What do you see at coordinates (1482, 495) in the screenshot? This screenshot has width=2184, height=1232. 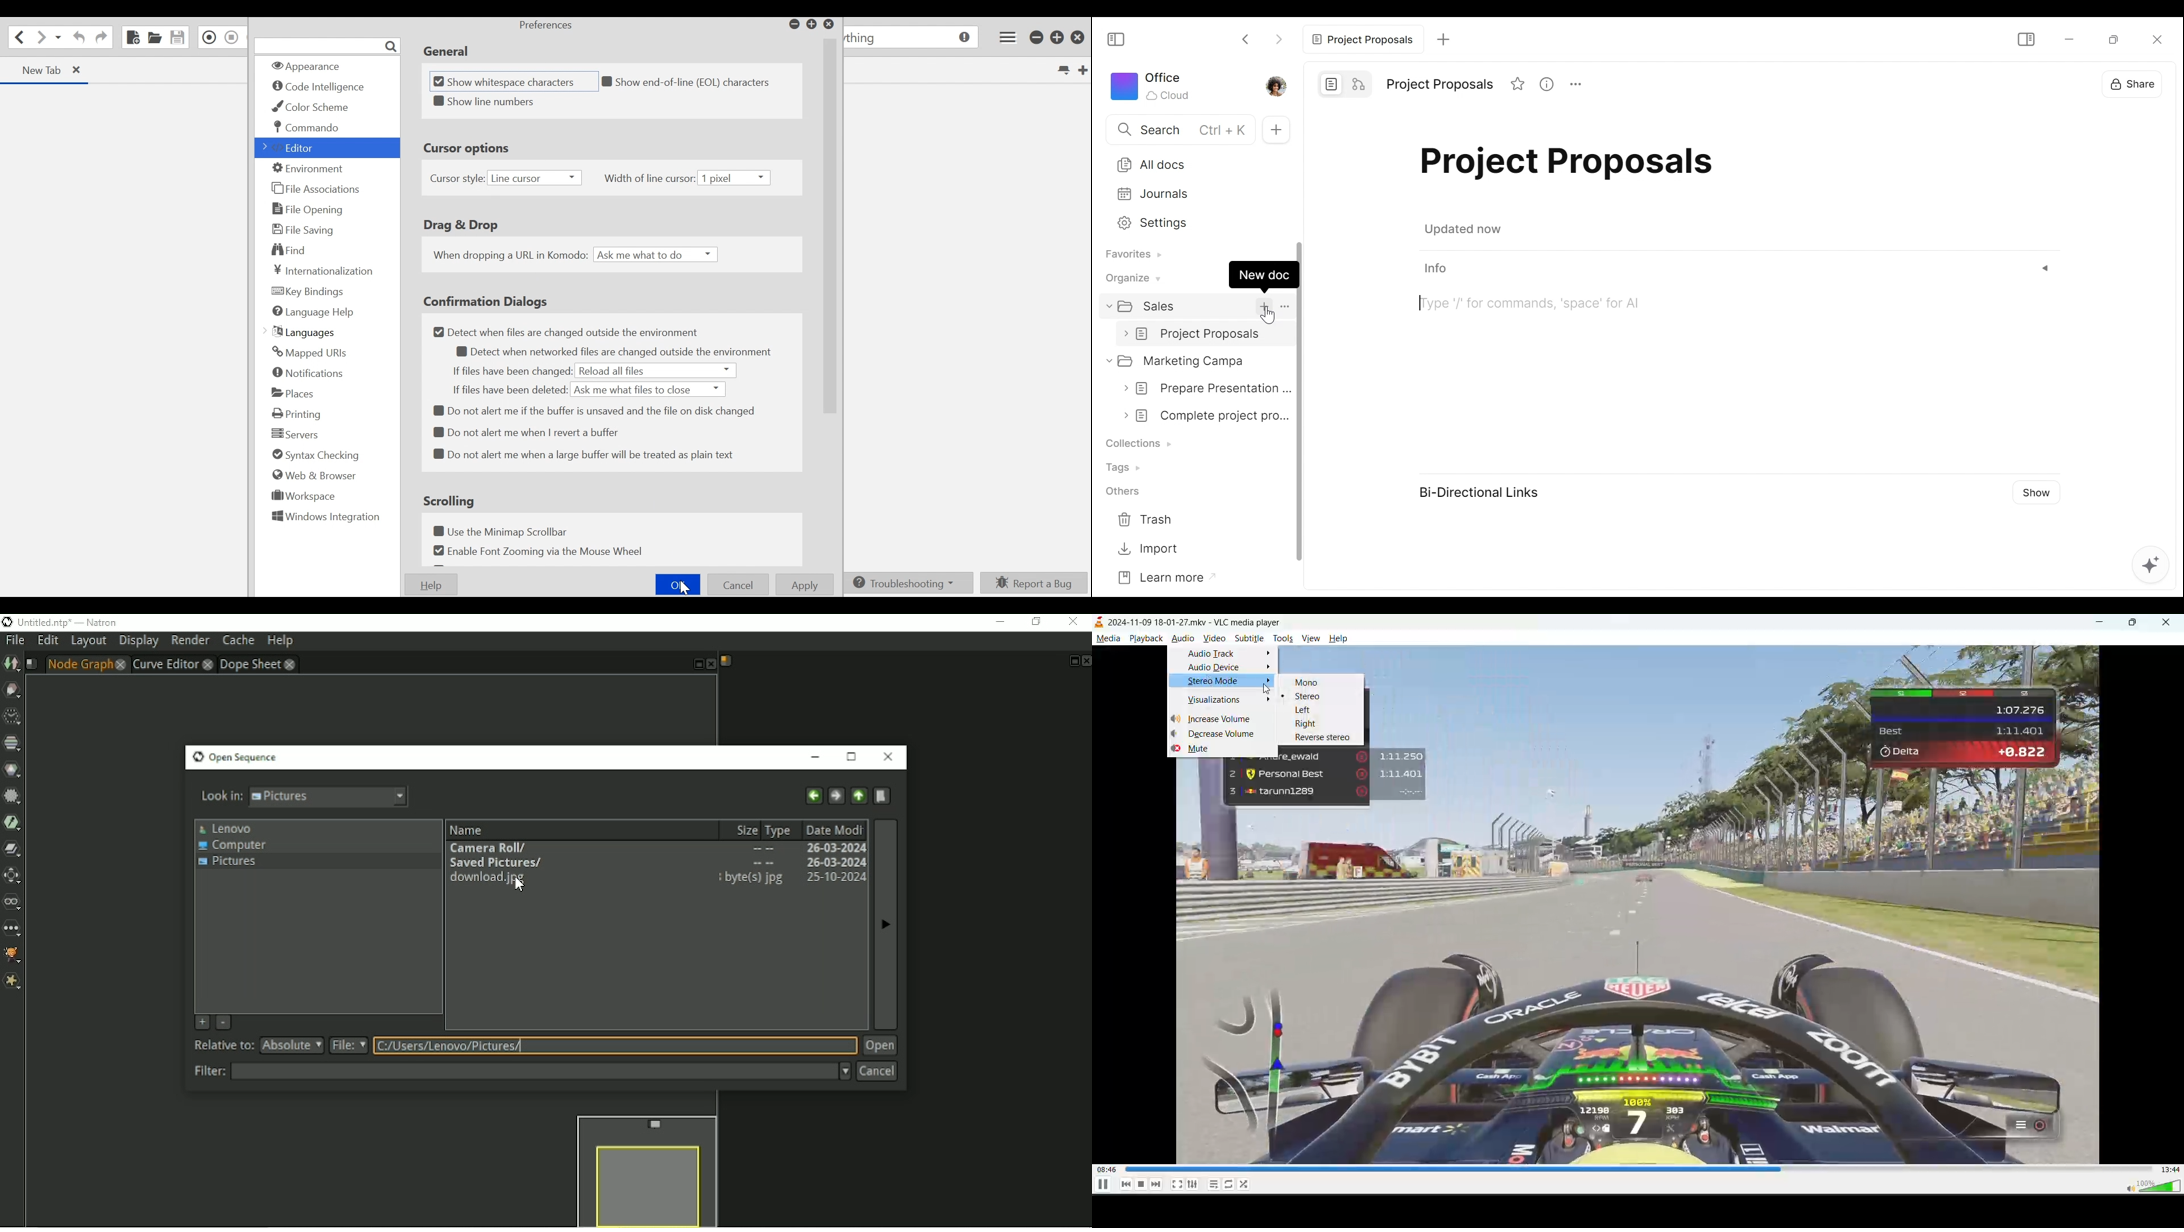 I see `Bi-Directional Links` at bounding box center [1482, 495].